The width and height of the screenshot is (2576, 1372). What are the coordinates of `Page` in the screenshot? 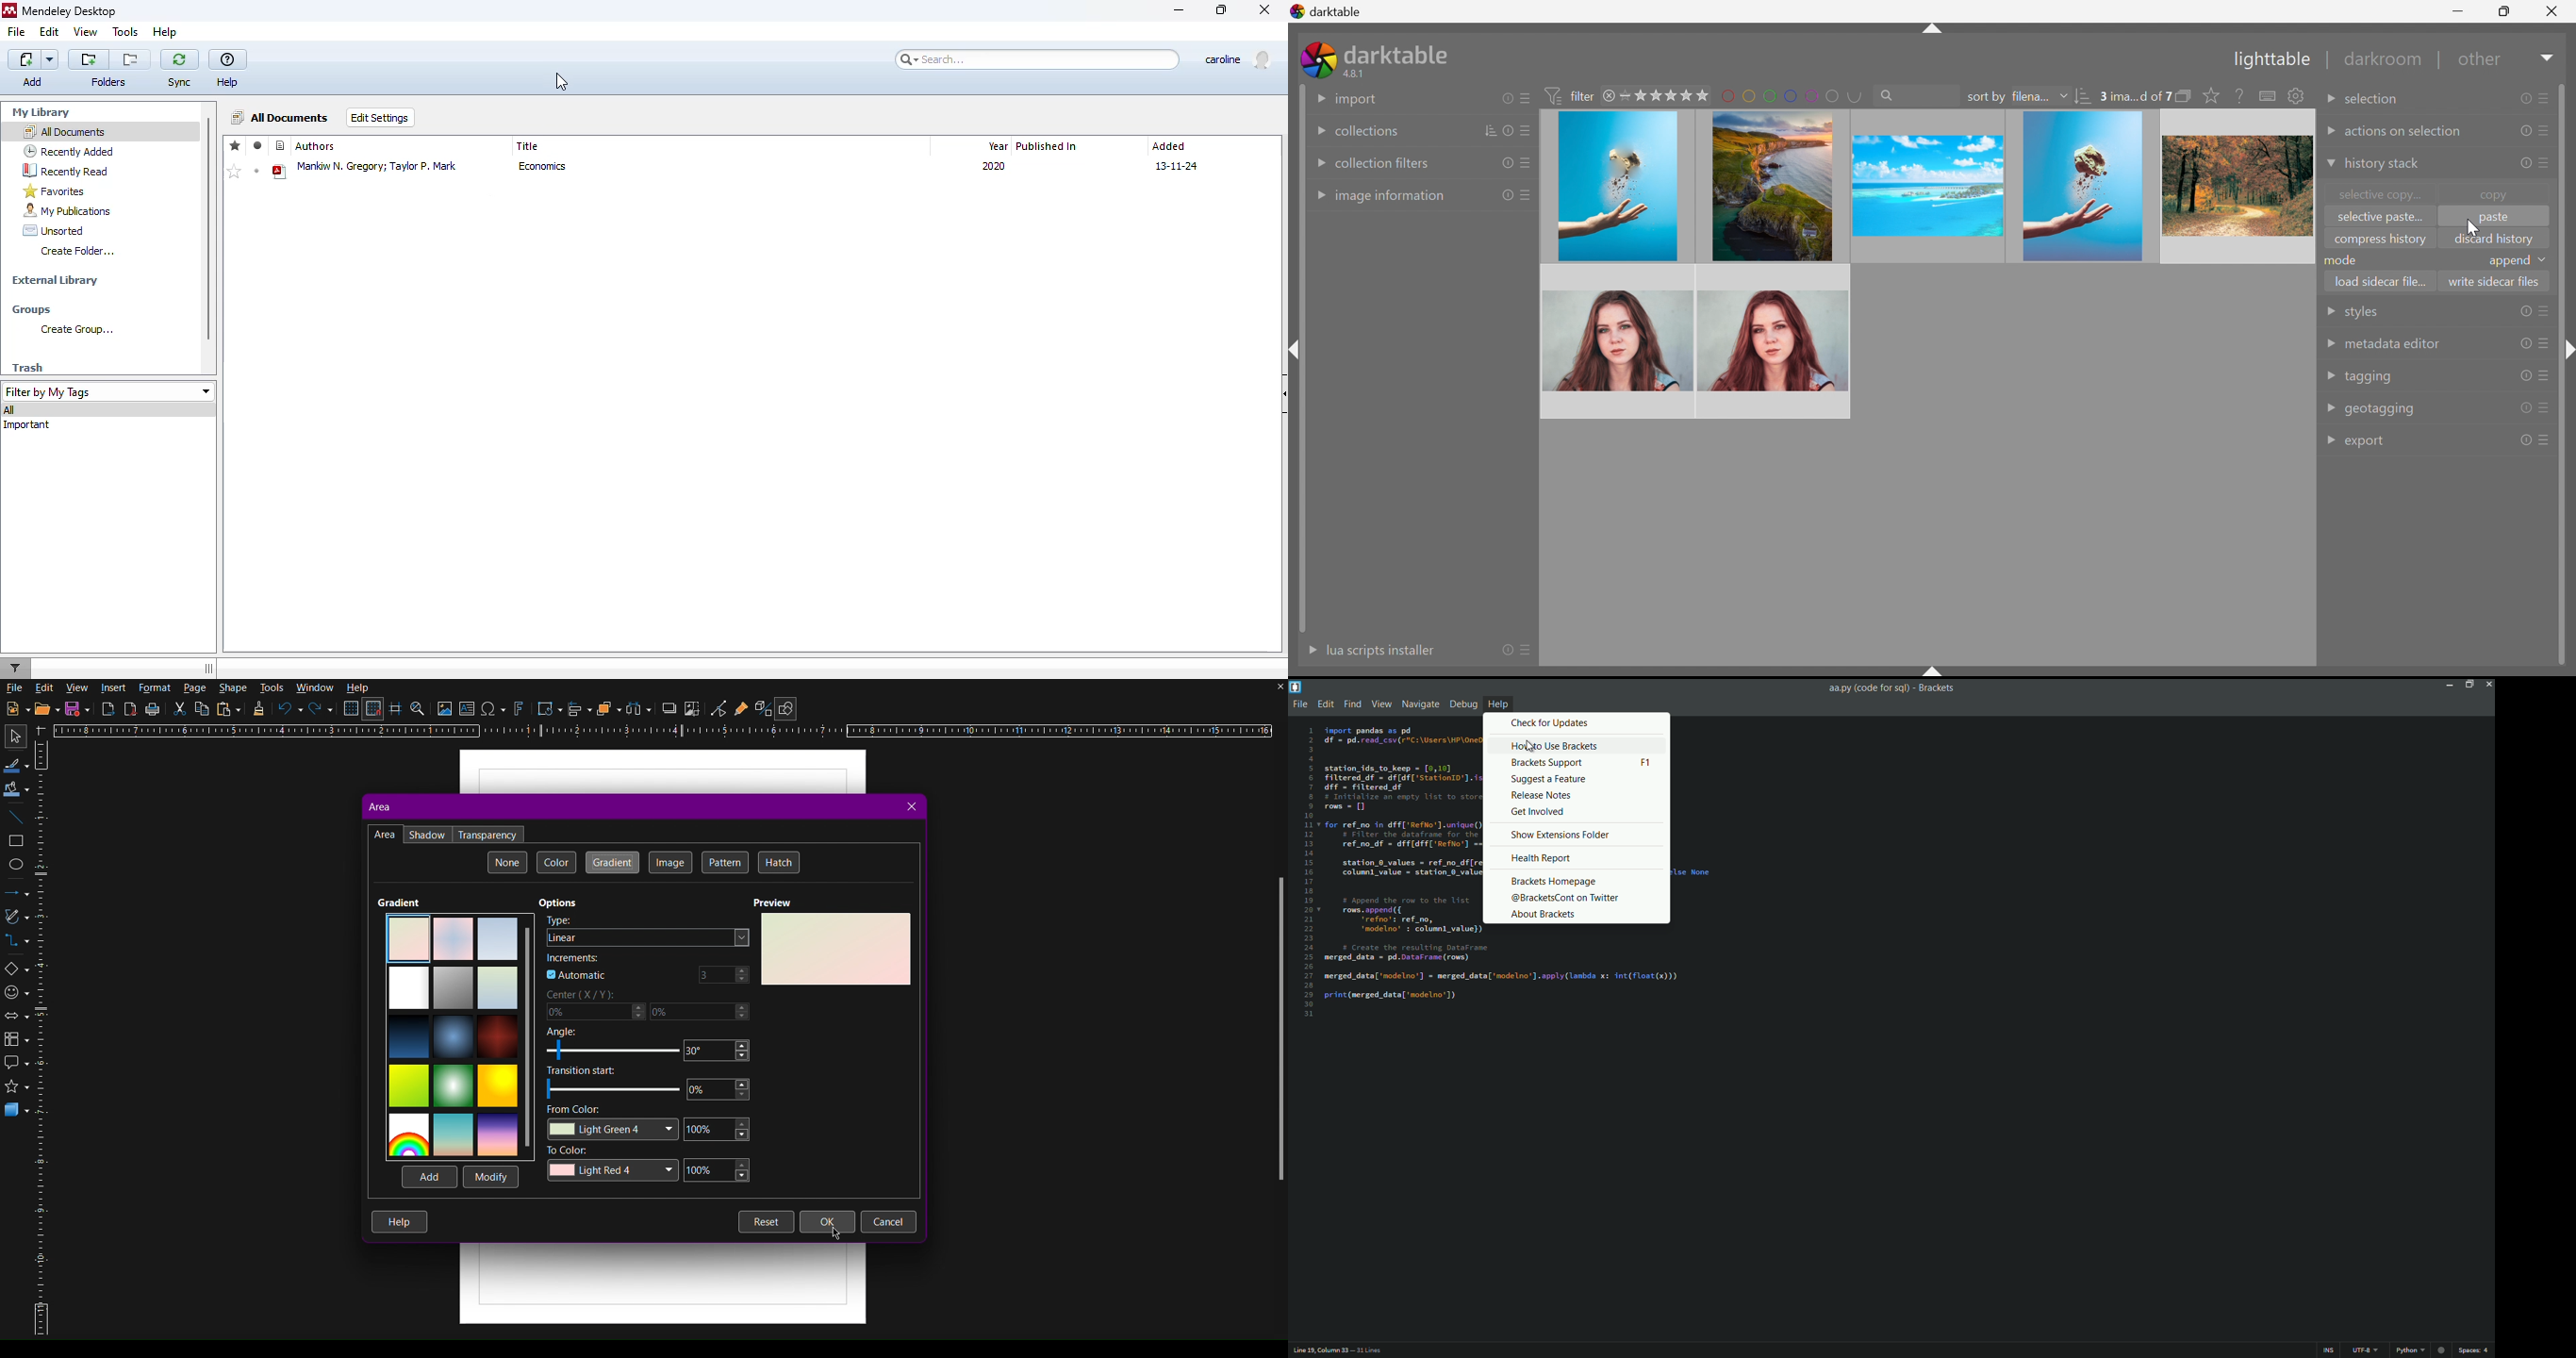 It's located at (196, 689).